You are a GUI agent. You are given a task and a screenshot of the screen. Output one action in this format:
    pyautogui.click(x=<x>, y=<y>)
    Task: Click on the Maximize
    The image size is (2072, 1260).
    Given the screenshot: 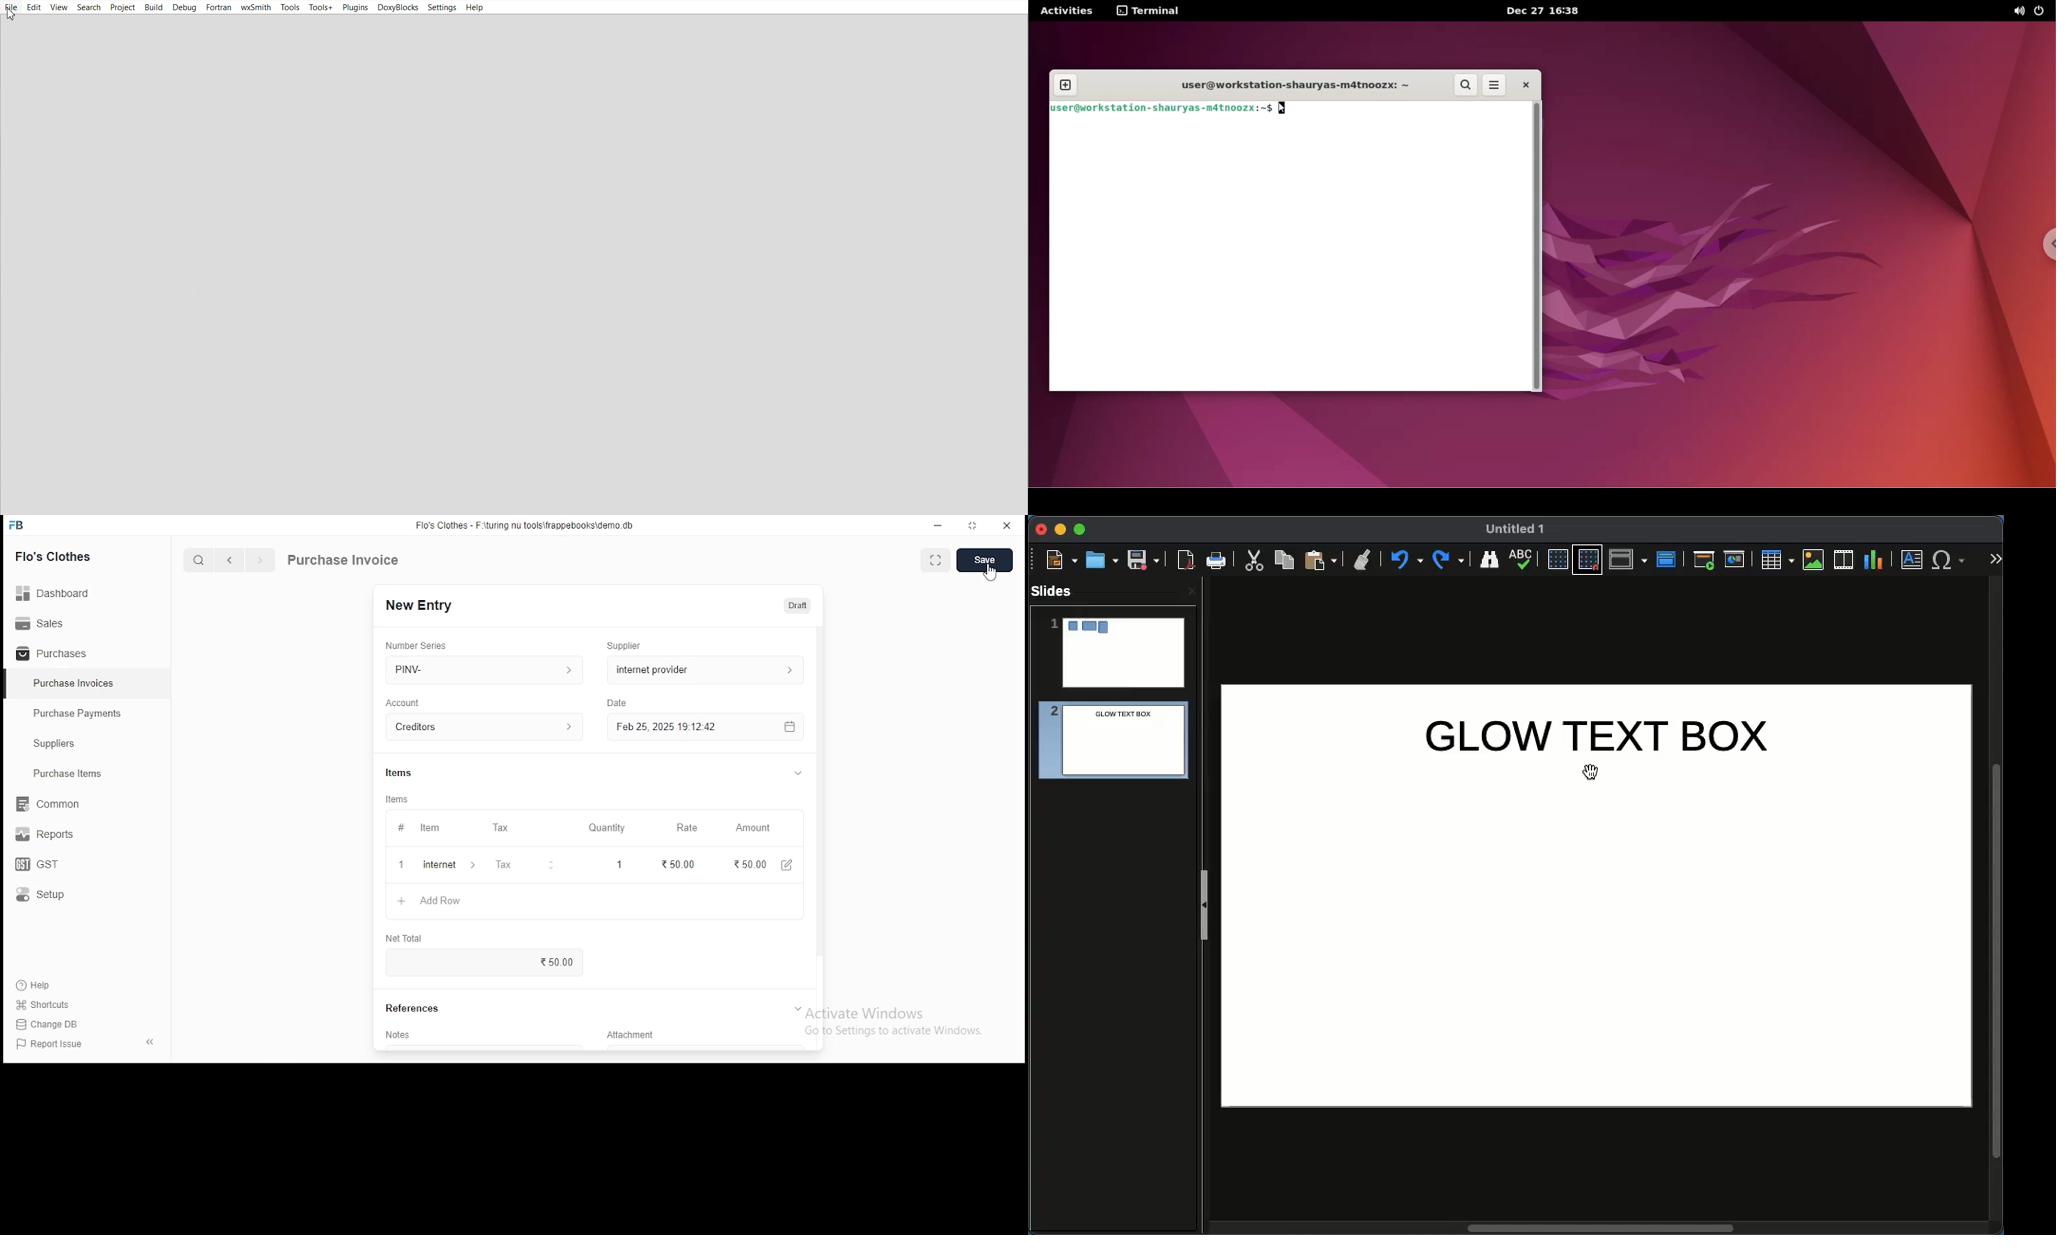 What is the action you would take?
    pyautogui.click(x=1080, y=531)
    